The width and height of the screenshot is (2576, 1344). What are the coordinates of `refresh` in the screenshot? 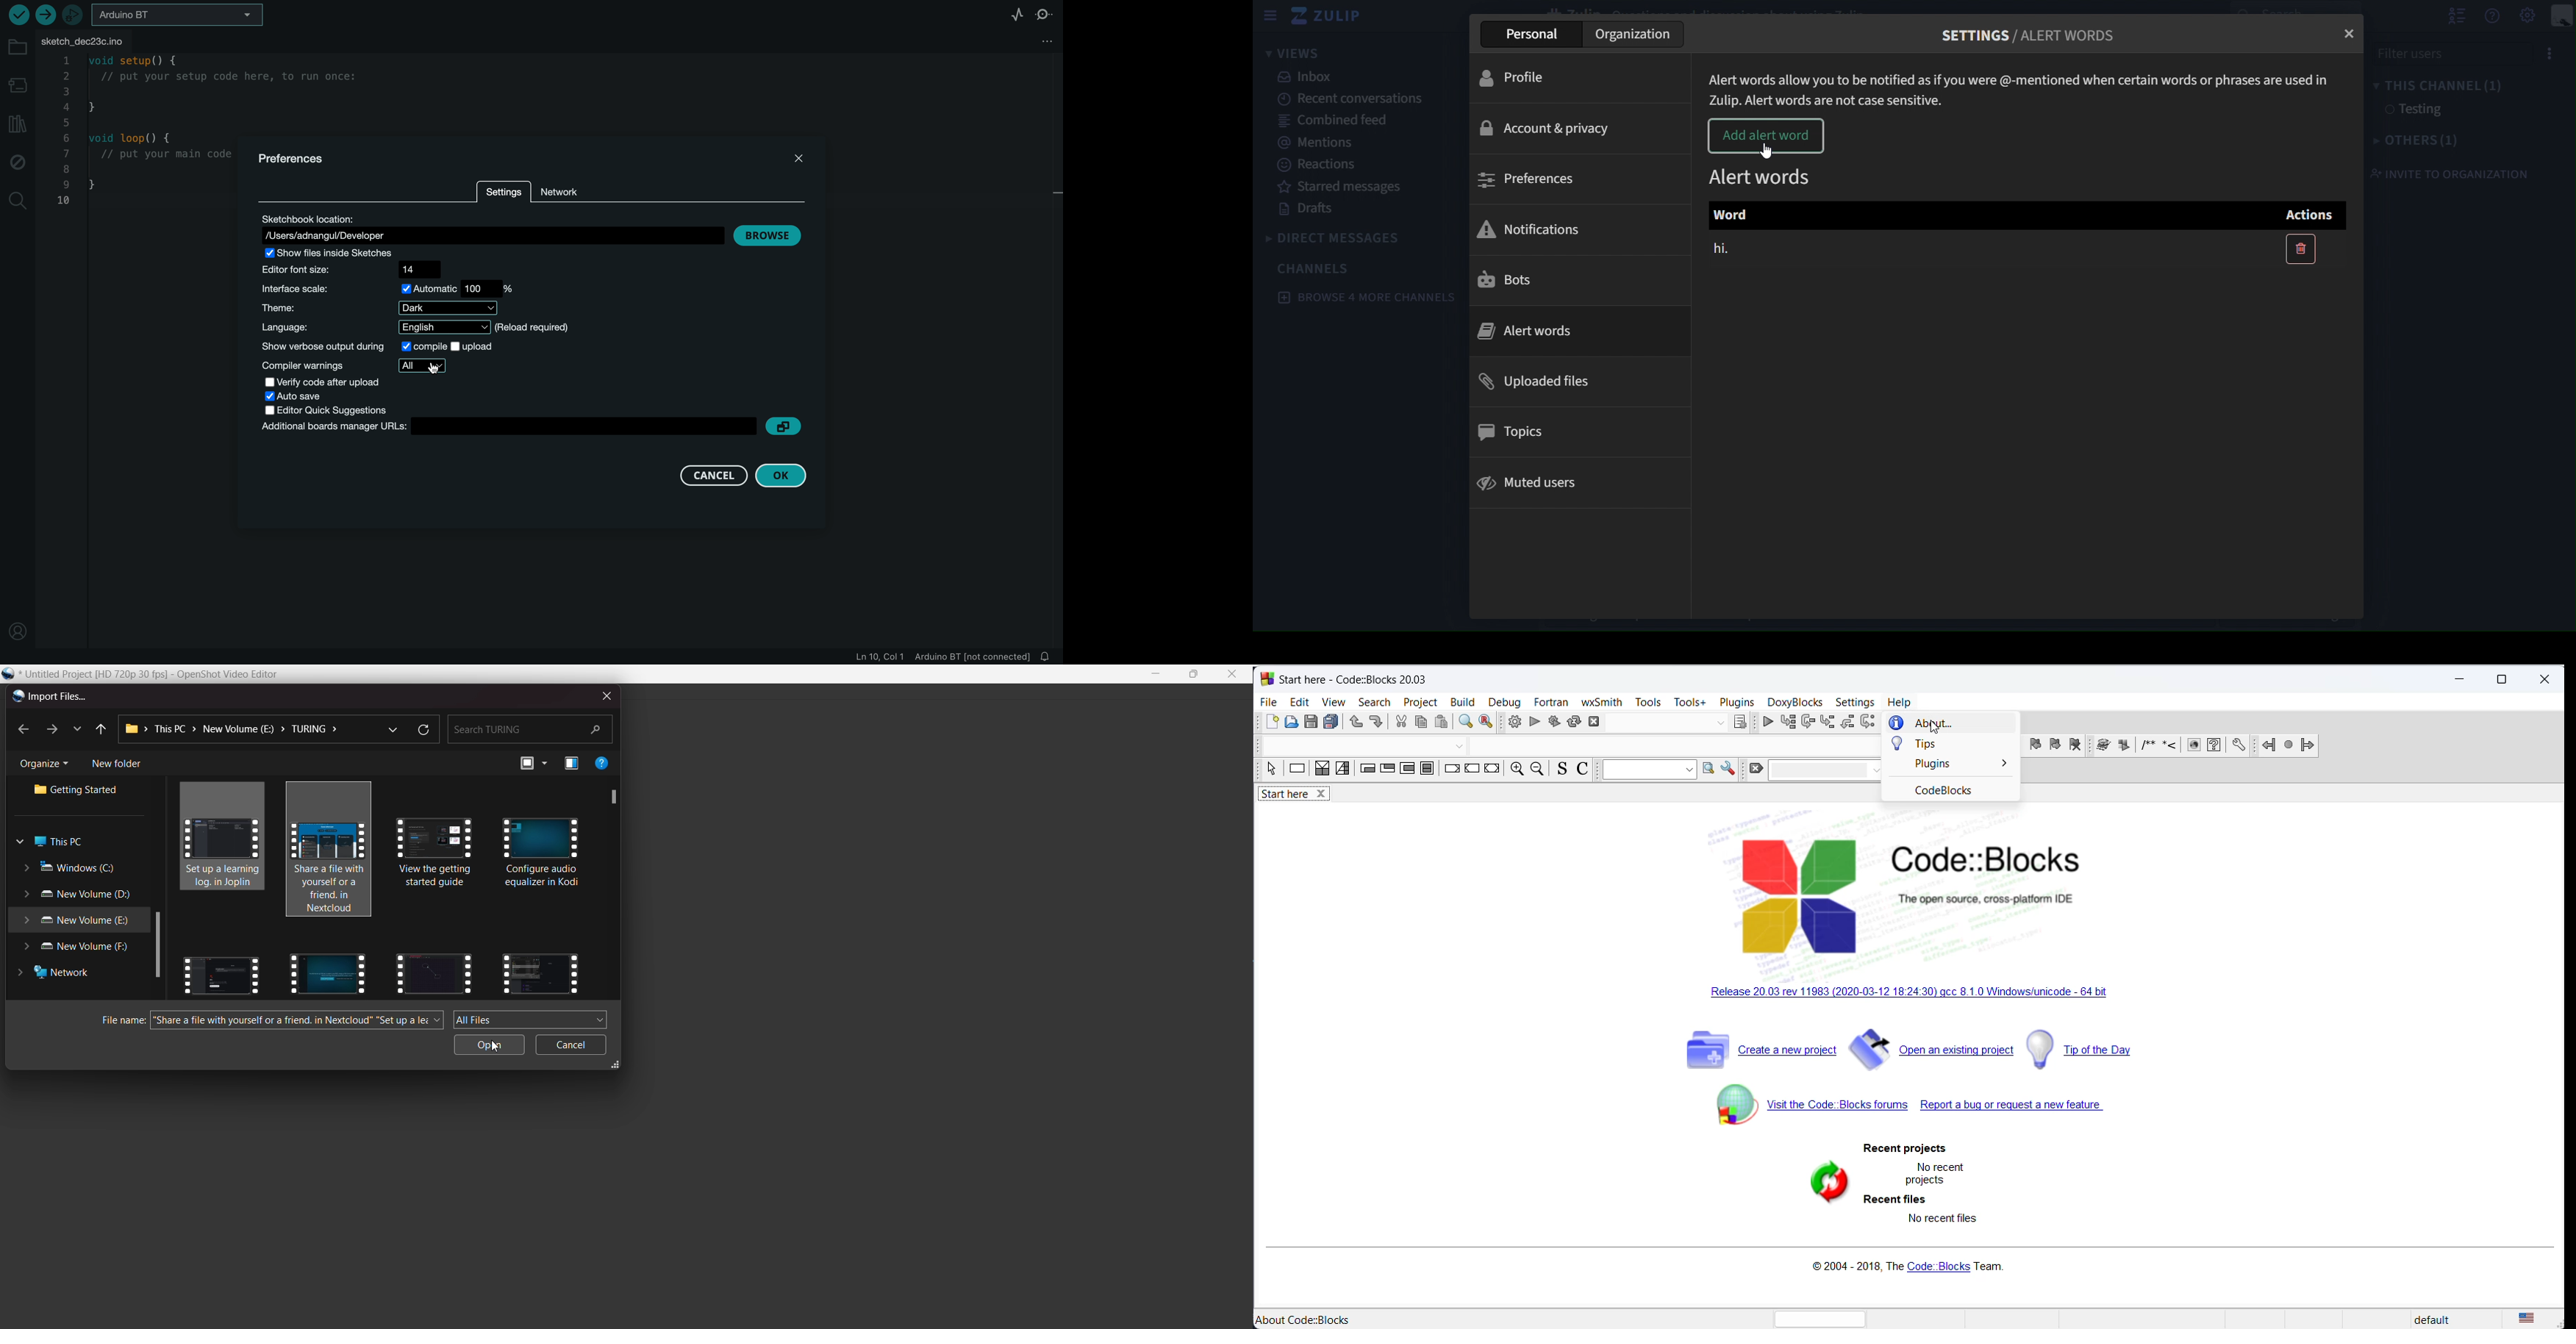 It's located at (1824, 1183).